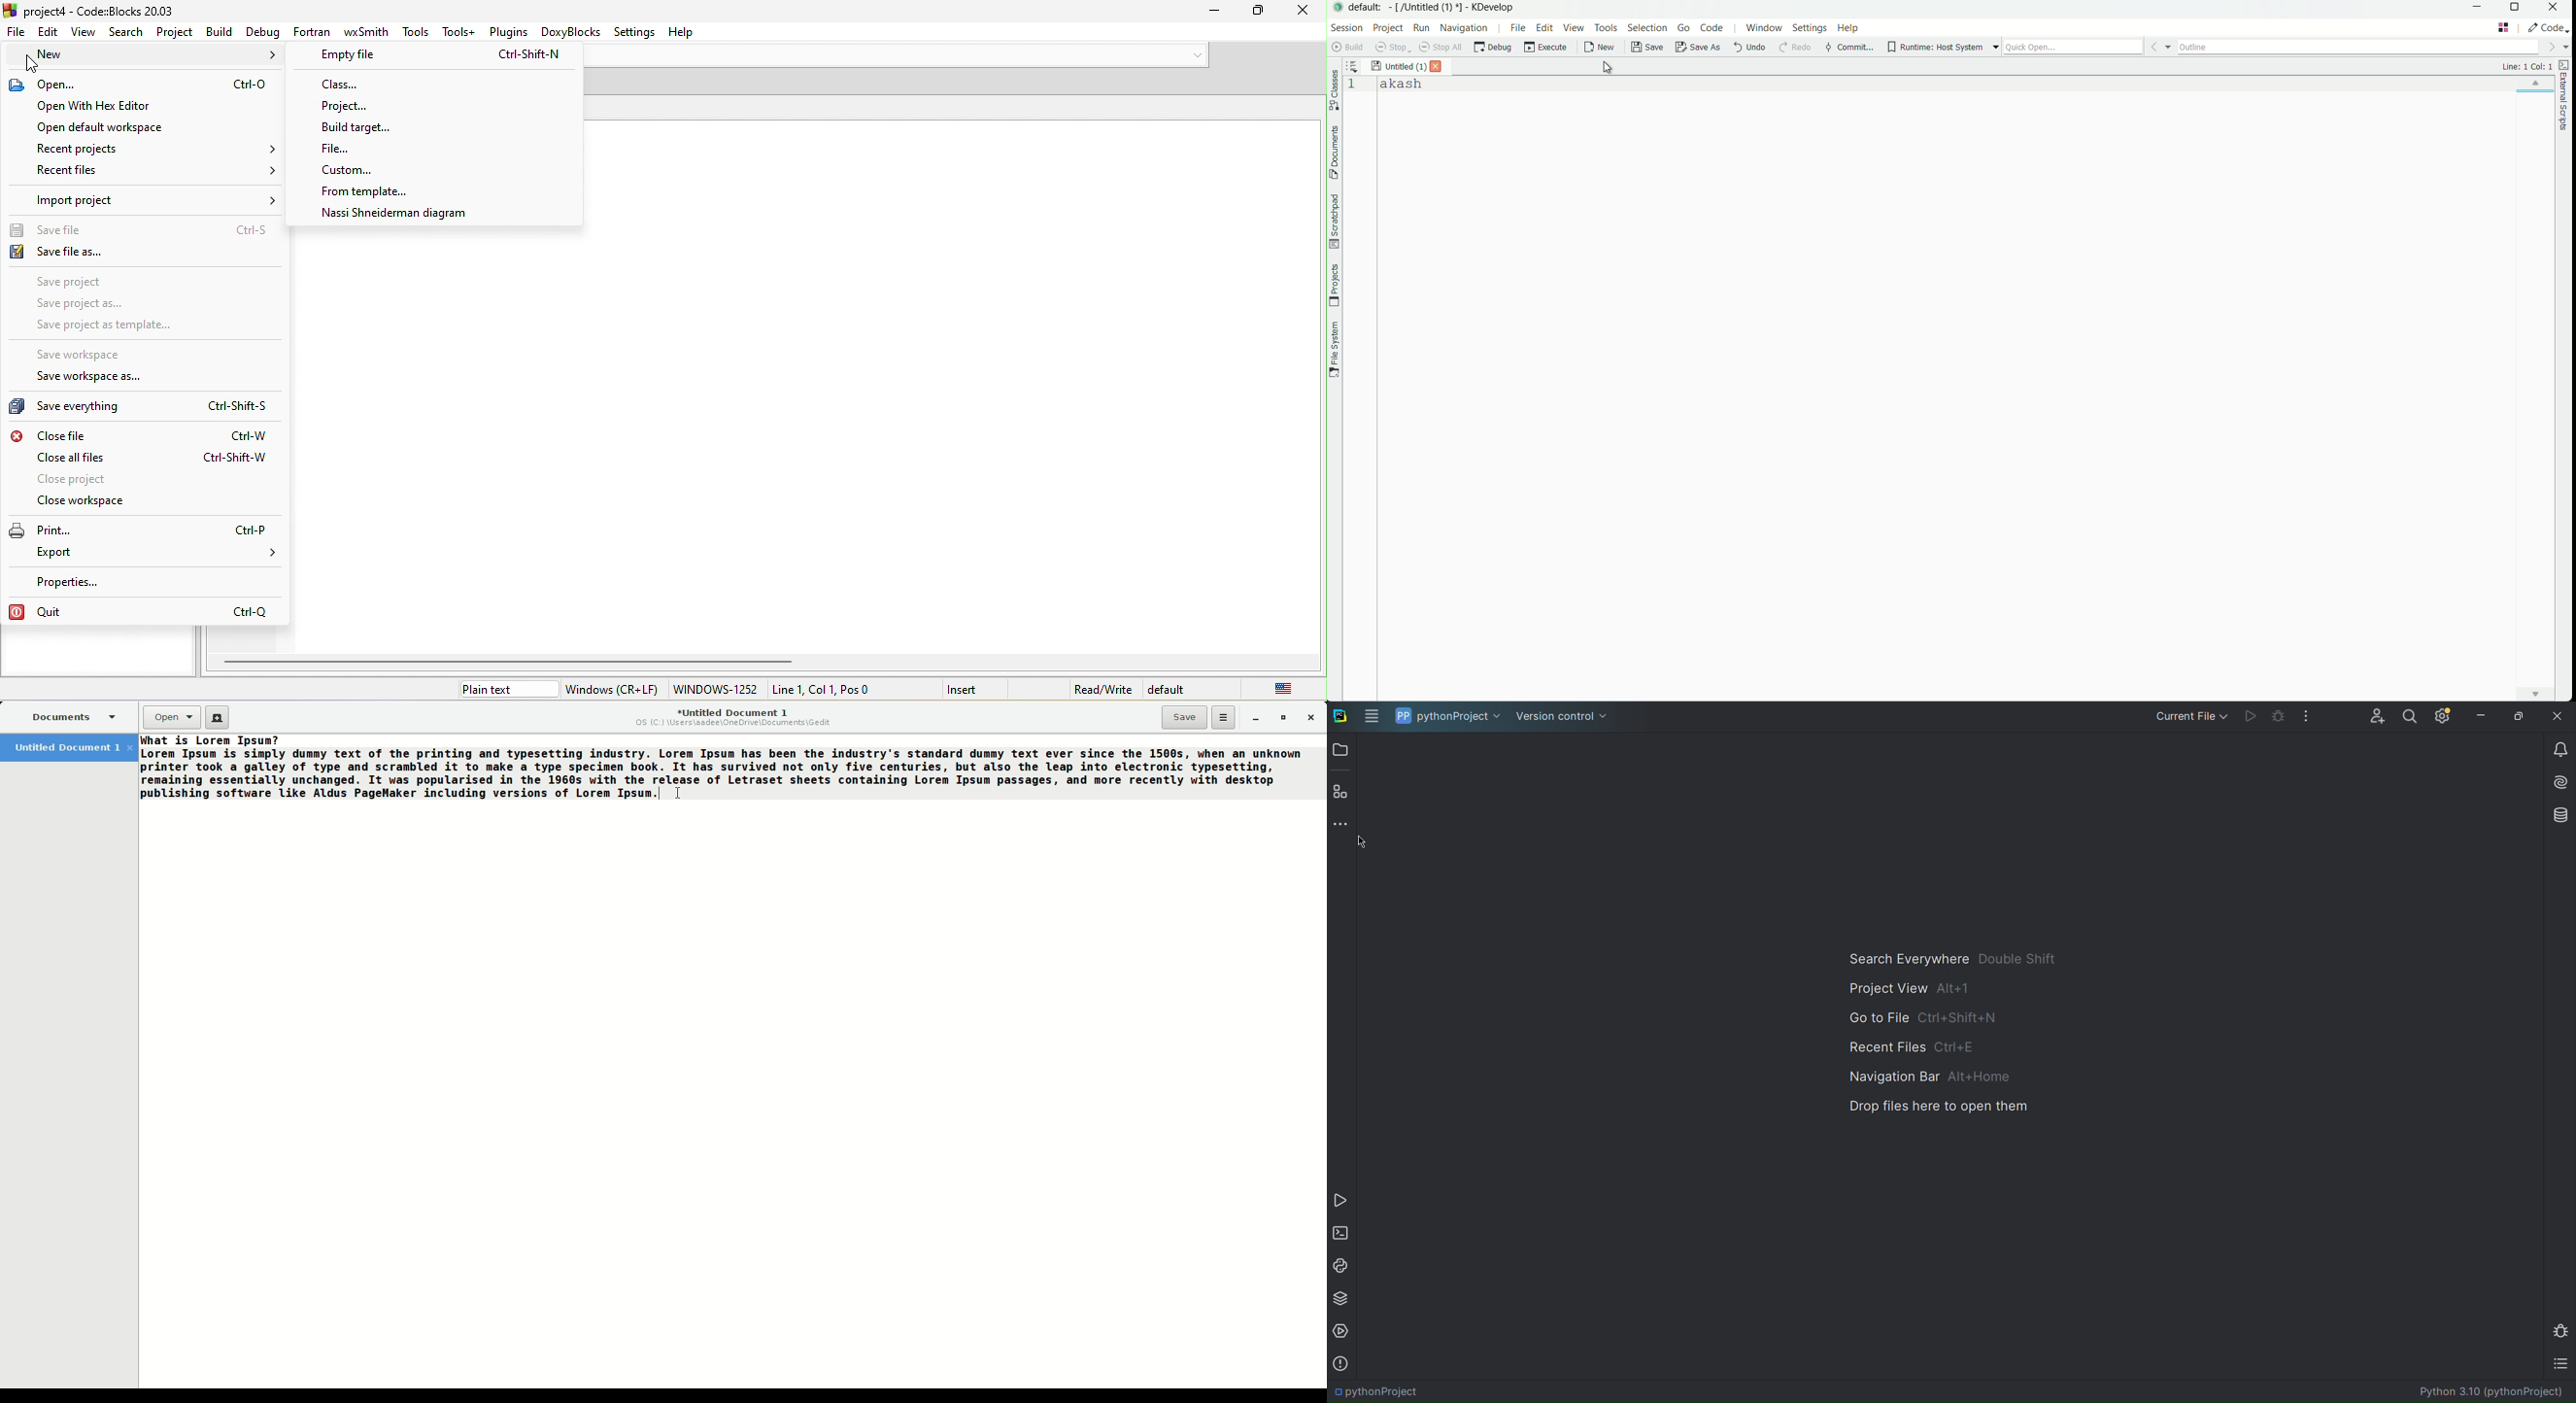 The height and width of the screenshot is (1428, 2576). I want to click on save file , so click(148, 227).